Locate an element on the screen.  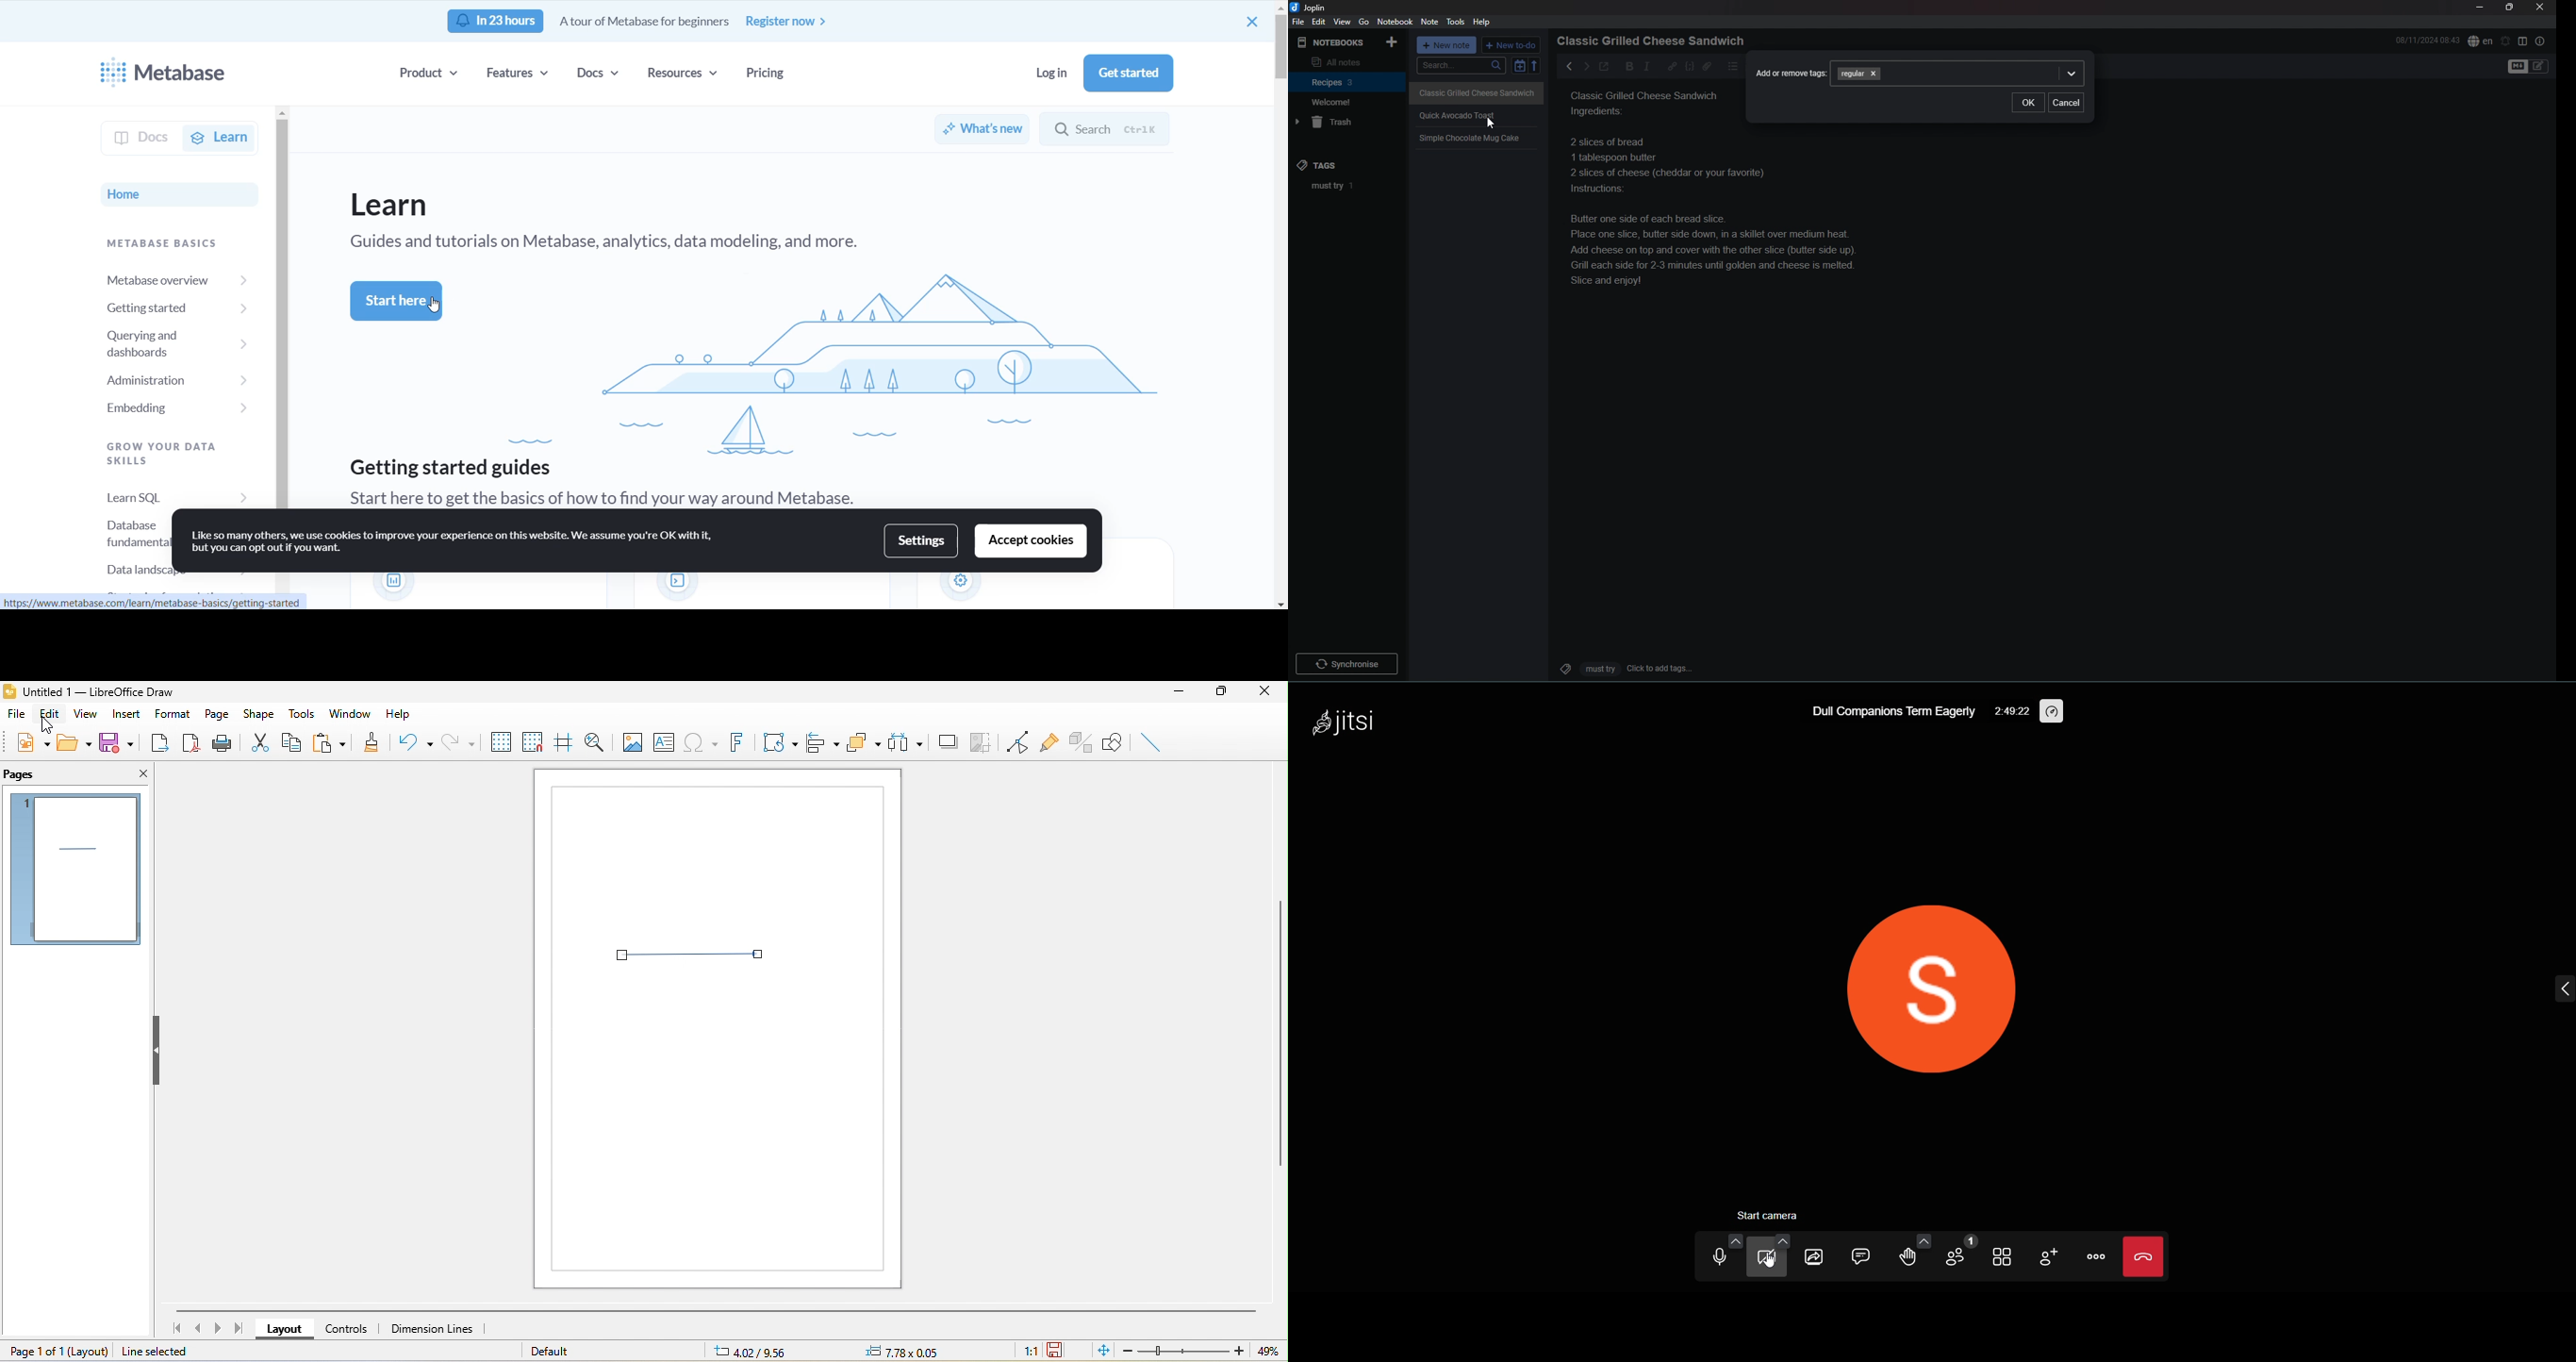
invite people is located at coordinates (2044, 1257).